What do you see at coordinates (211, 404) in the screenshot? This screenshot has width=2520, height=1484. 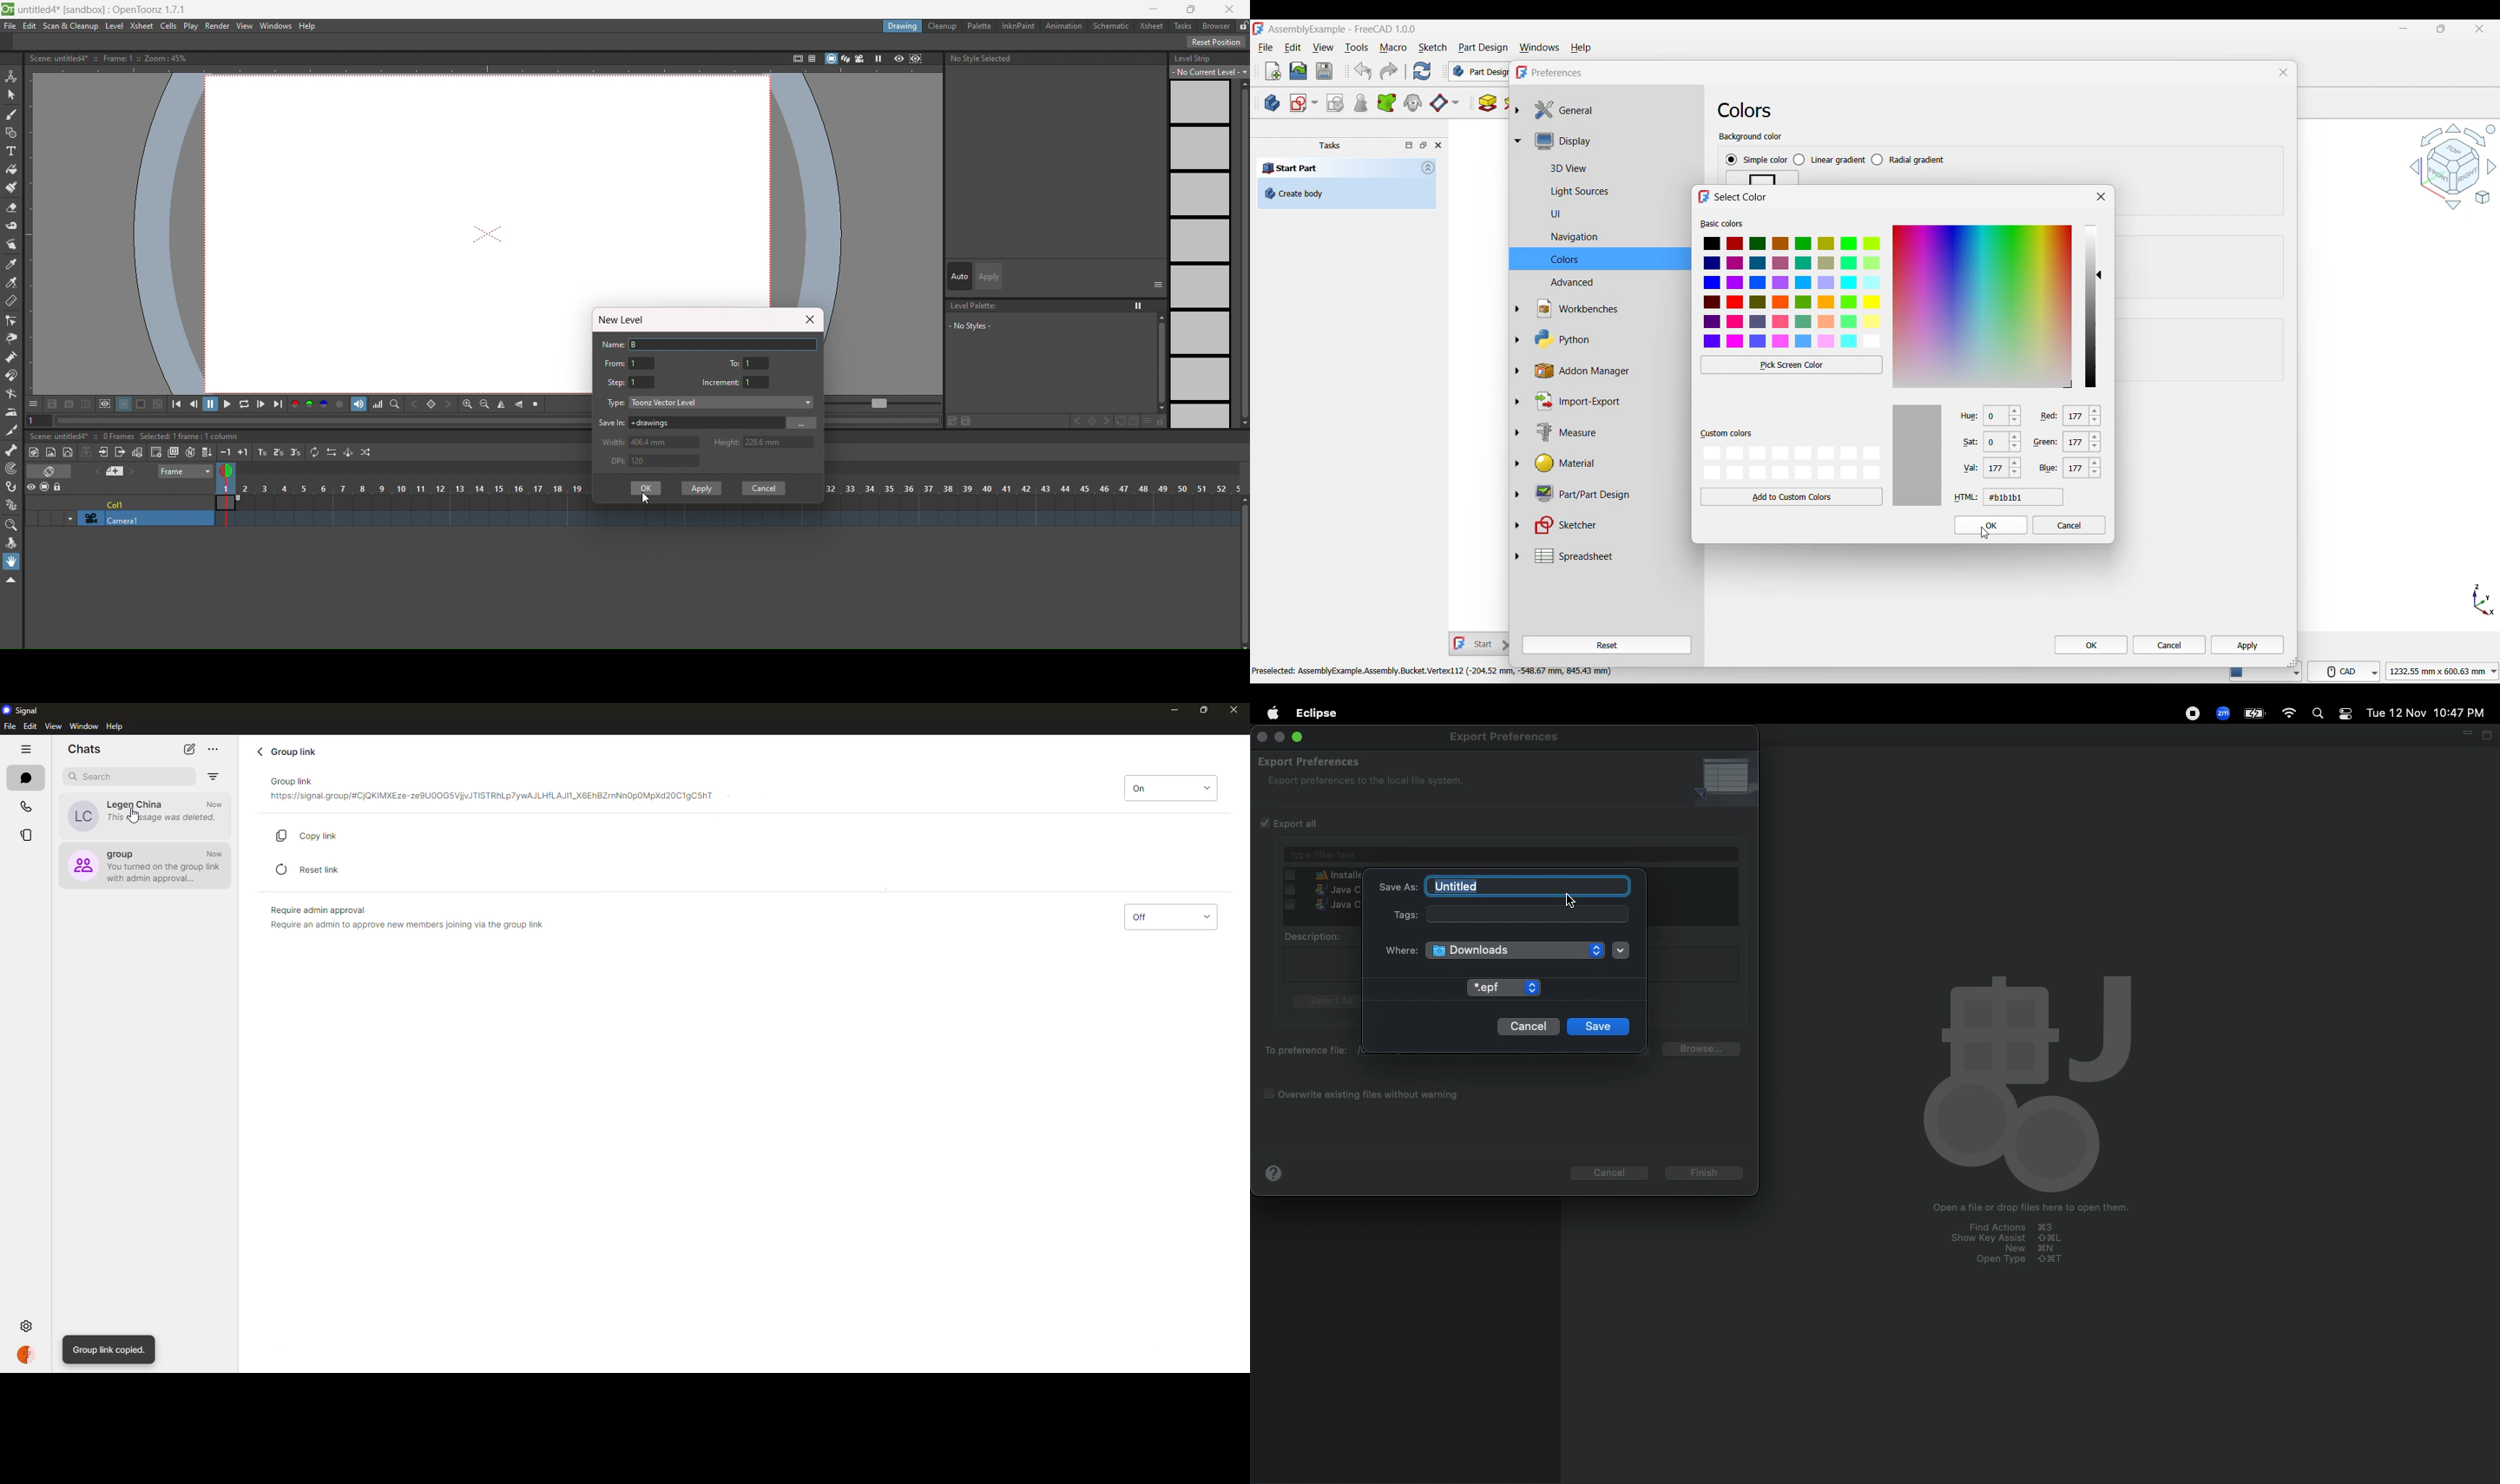 I see `pause` at bounding box center [211, 404].